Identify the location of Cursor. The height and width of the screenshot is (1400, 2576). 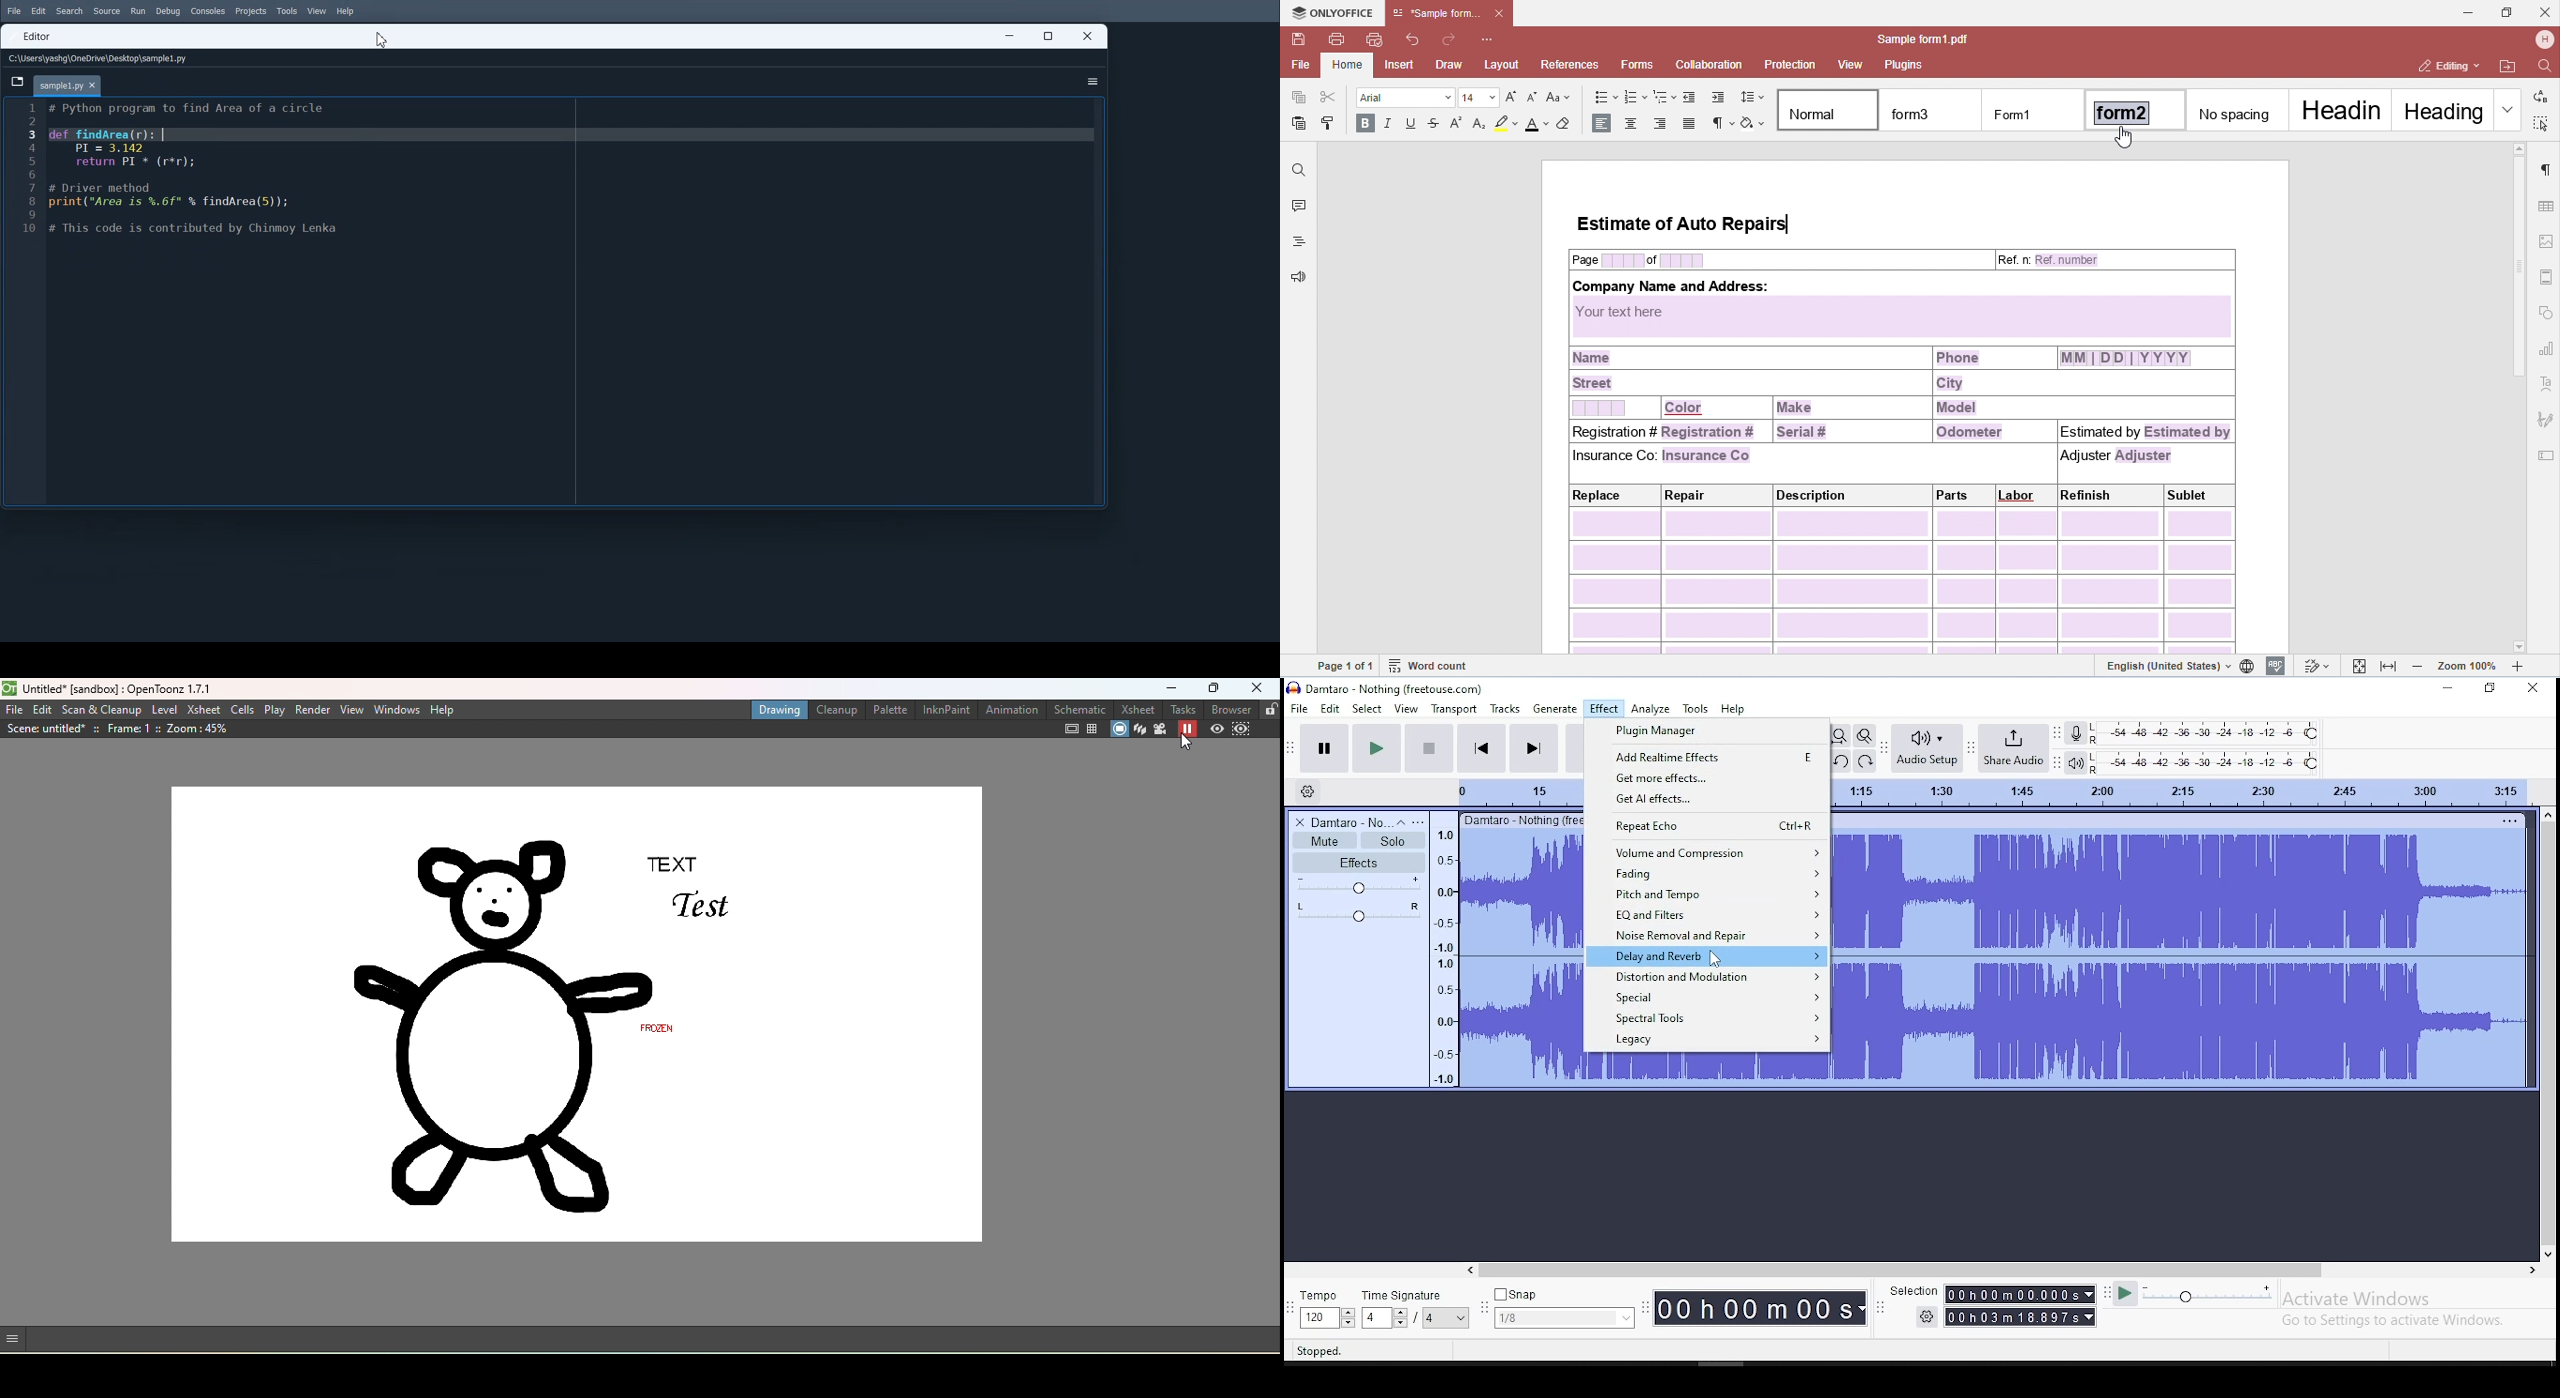
(1714, 958).